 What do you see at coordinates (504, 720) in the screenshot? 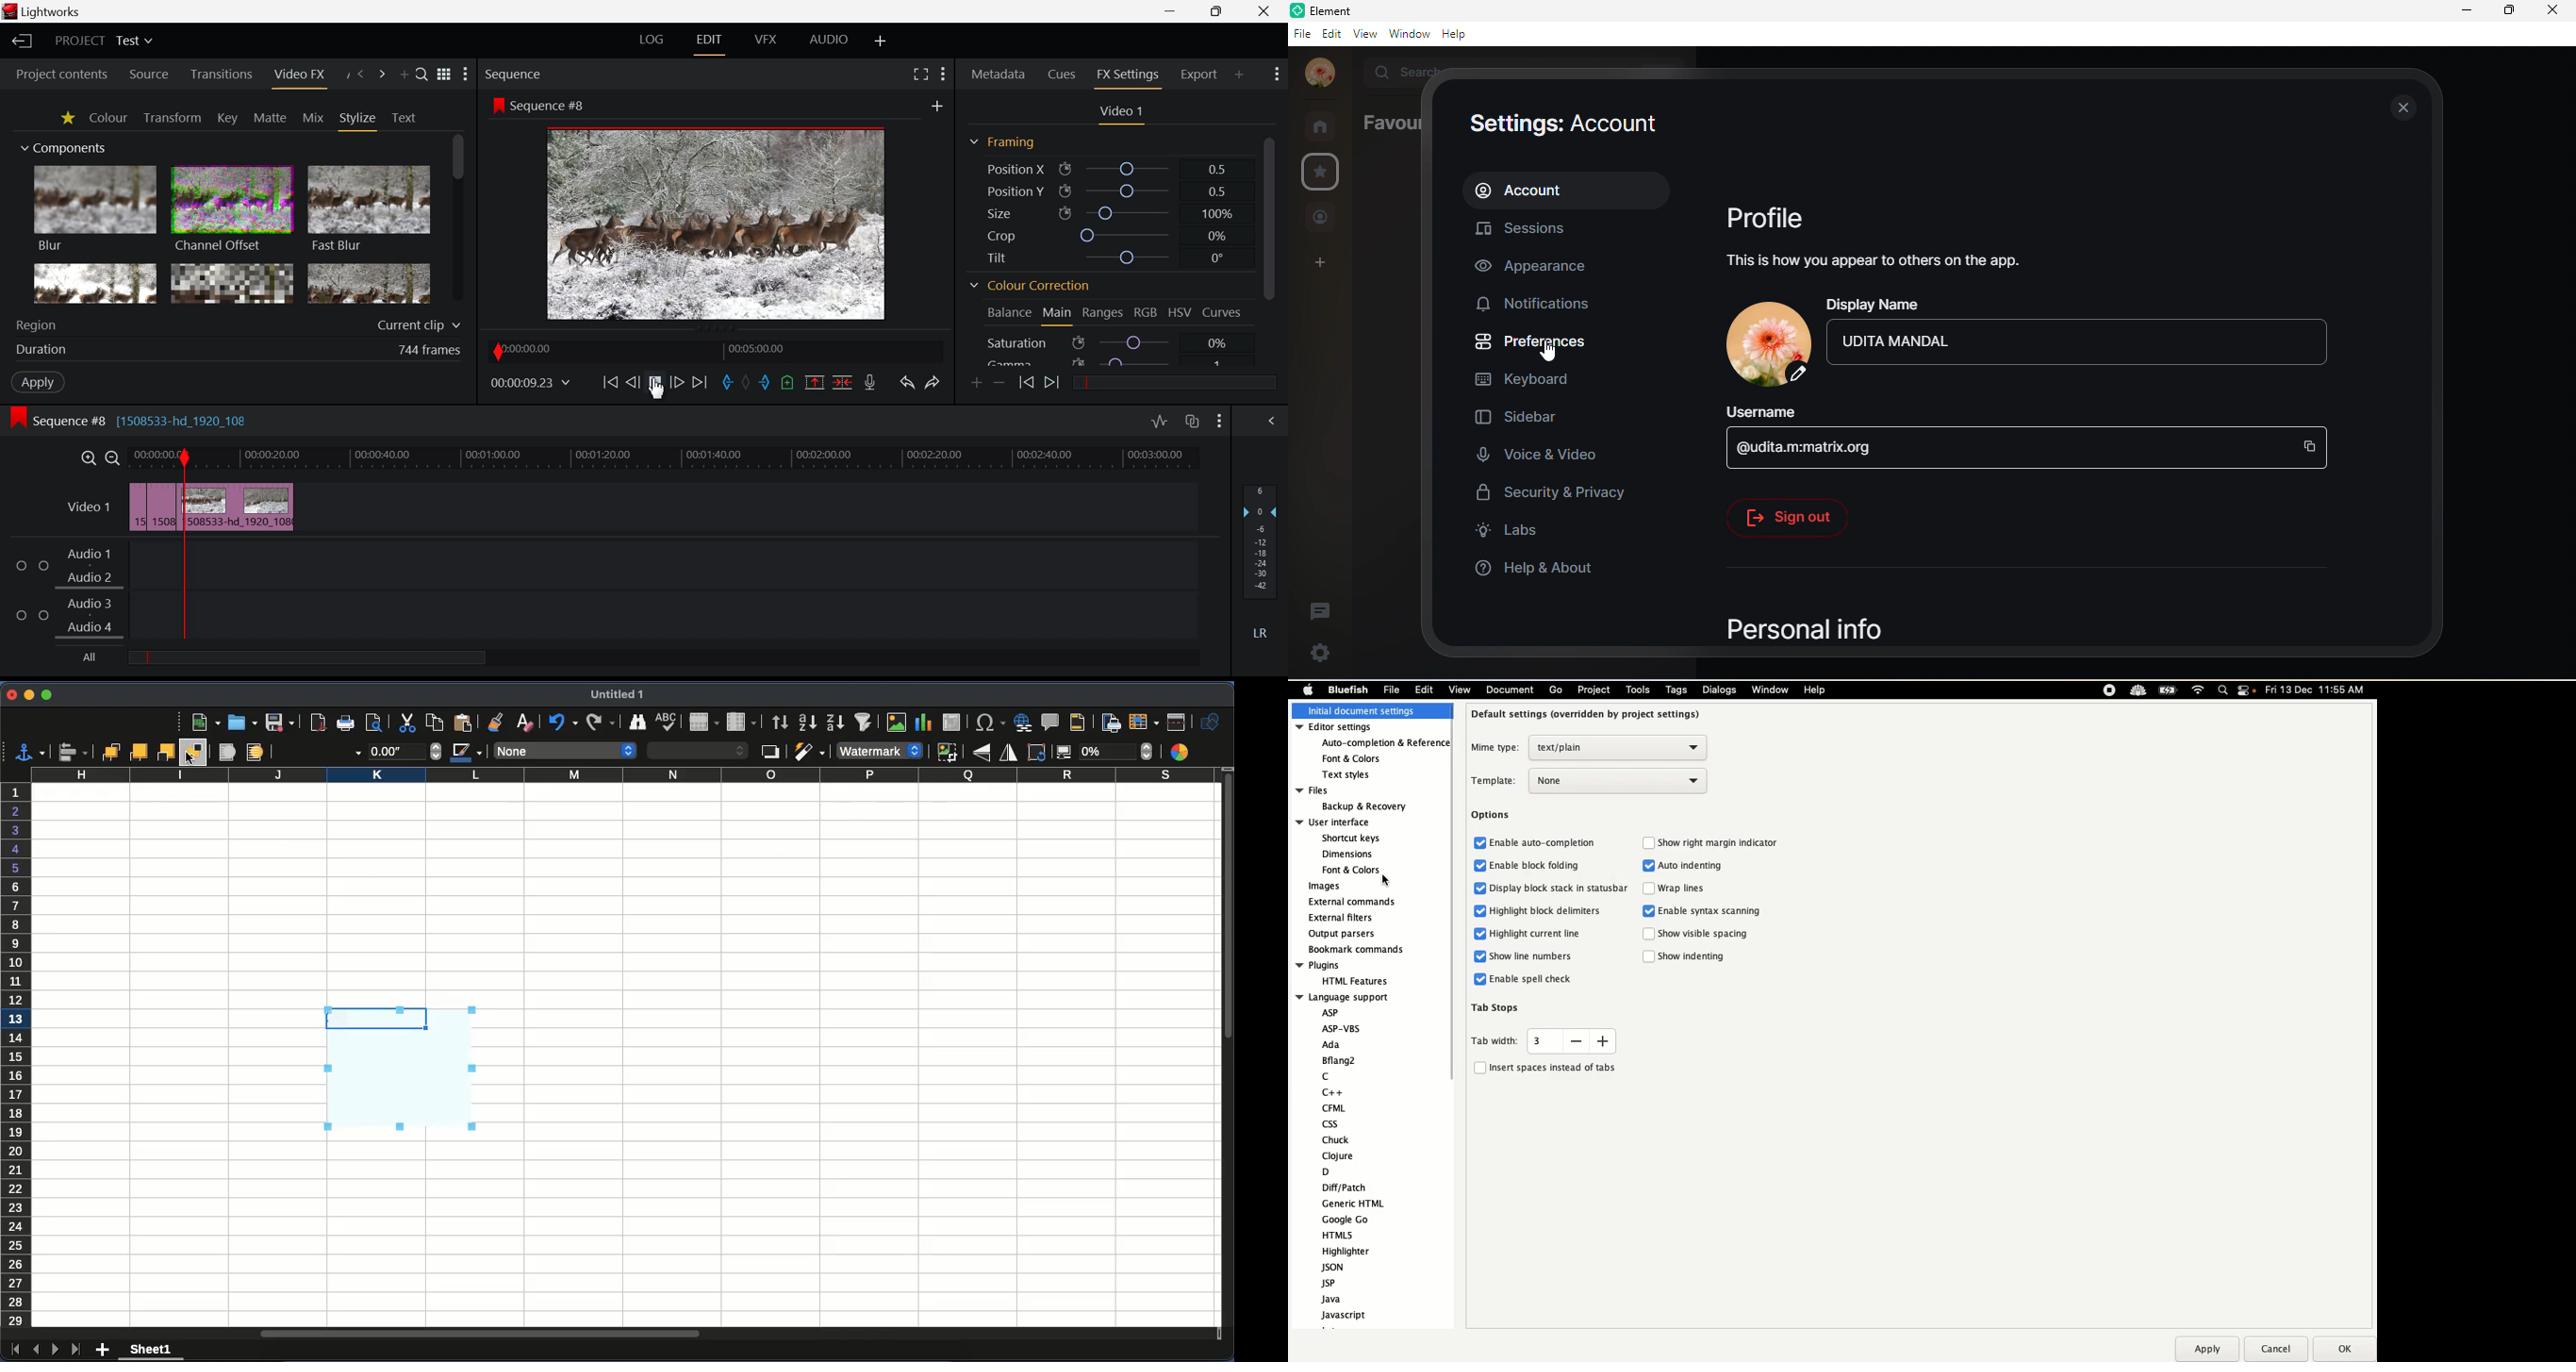
I see `clone formatting` at bounding box center [504, 720].